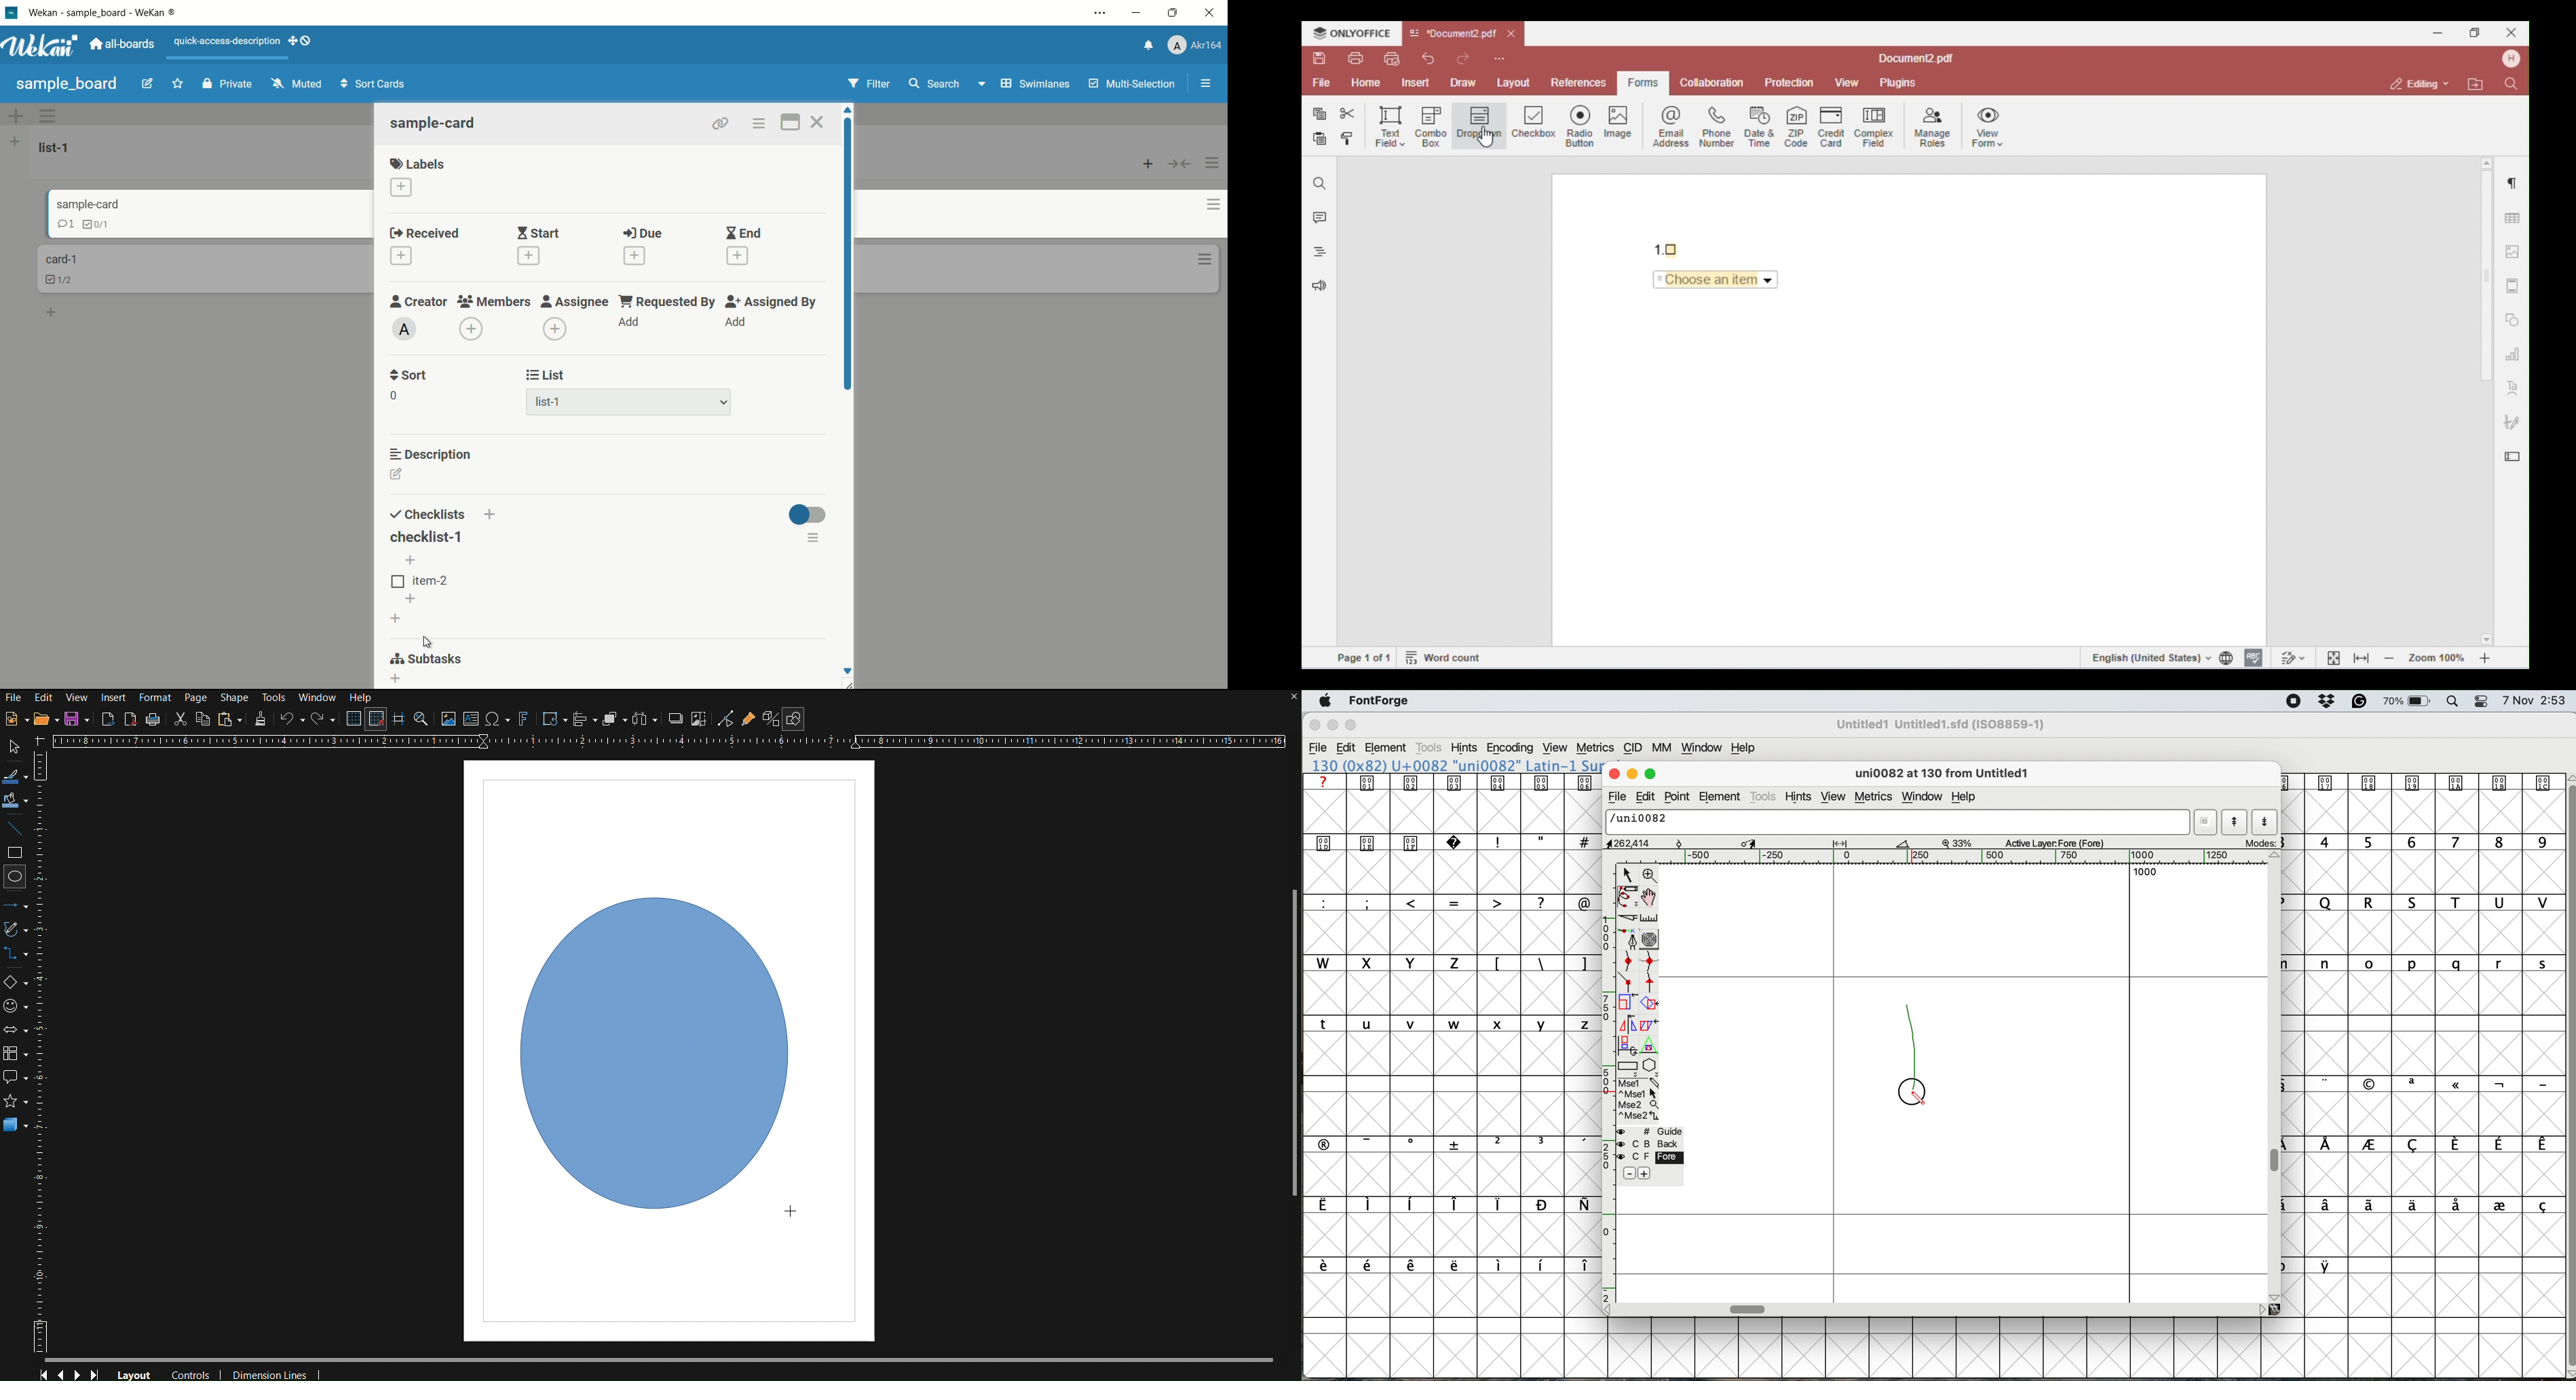  What do you see at coordinates (1615, 798) in the screenshot?
I see `file` at bounding box center [1615, 798].